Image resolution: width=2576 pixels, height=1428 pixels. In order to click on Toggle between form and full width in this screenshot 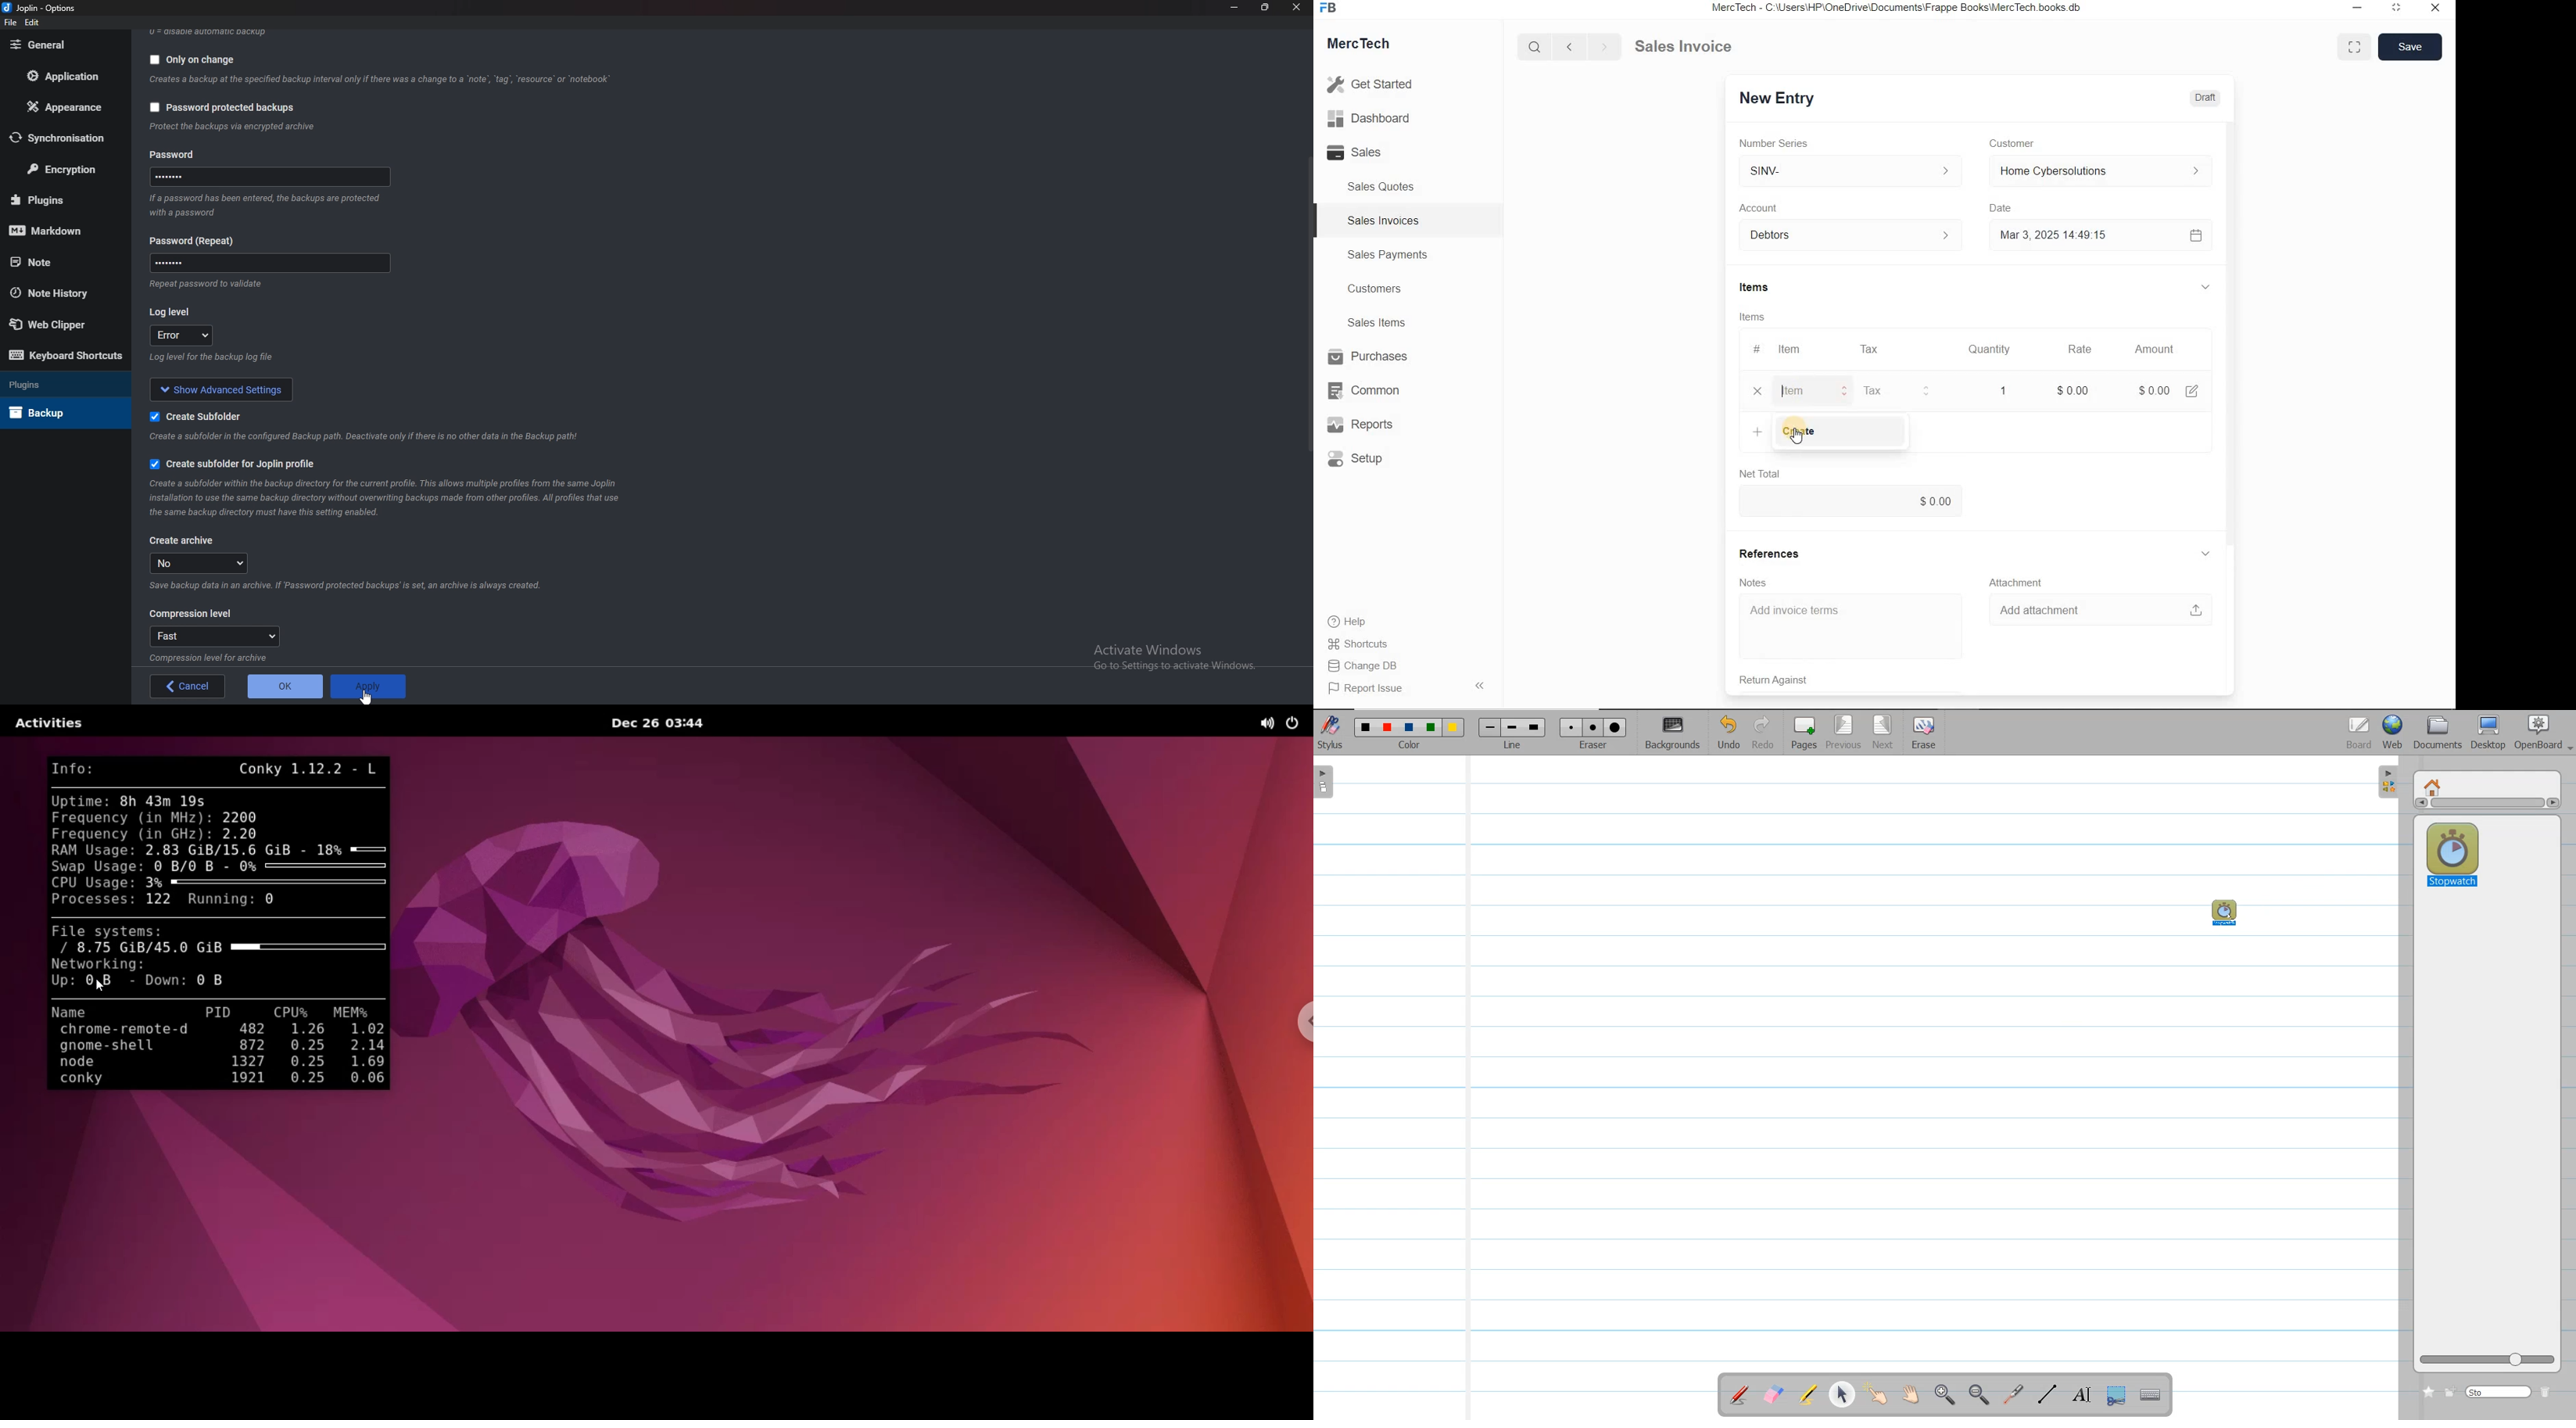, I will do `click(2351, 46)`.